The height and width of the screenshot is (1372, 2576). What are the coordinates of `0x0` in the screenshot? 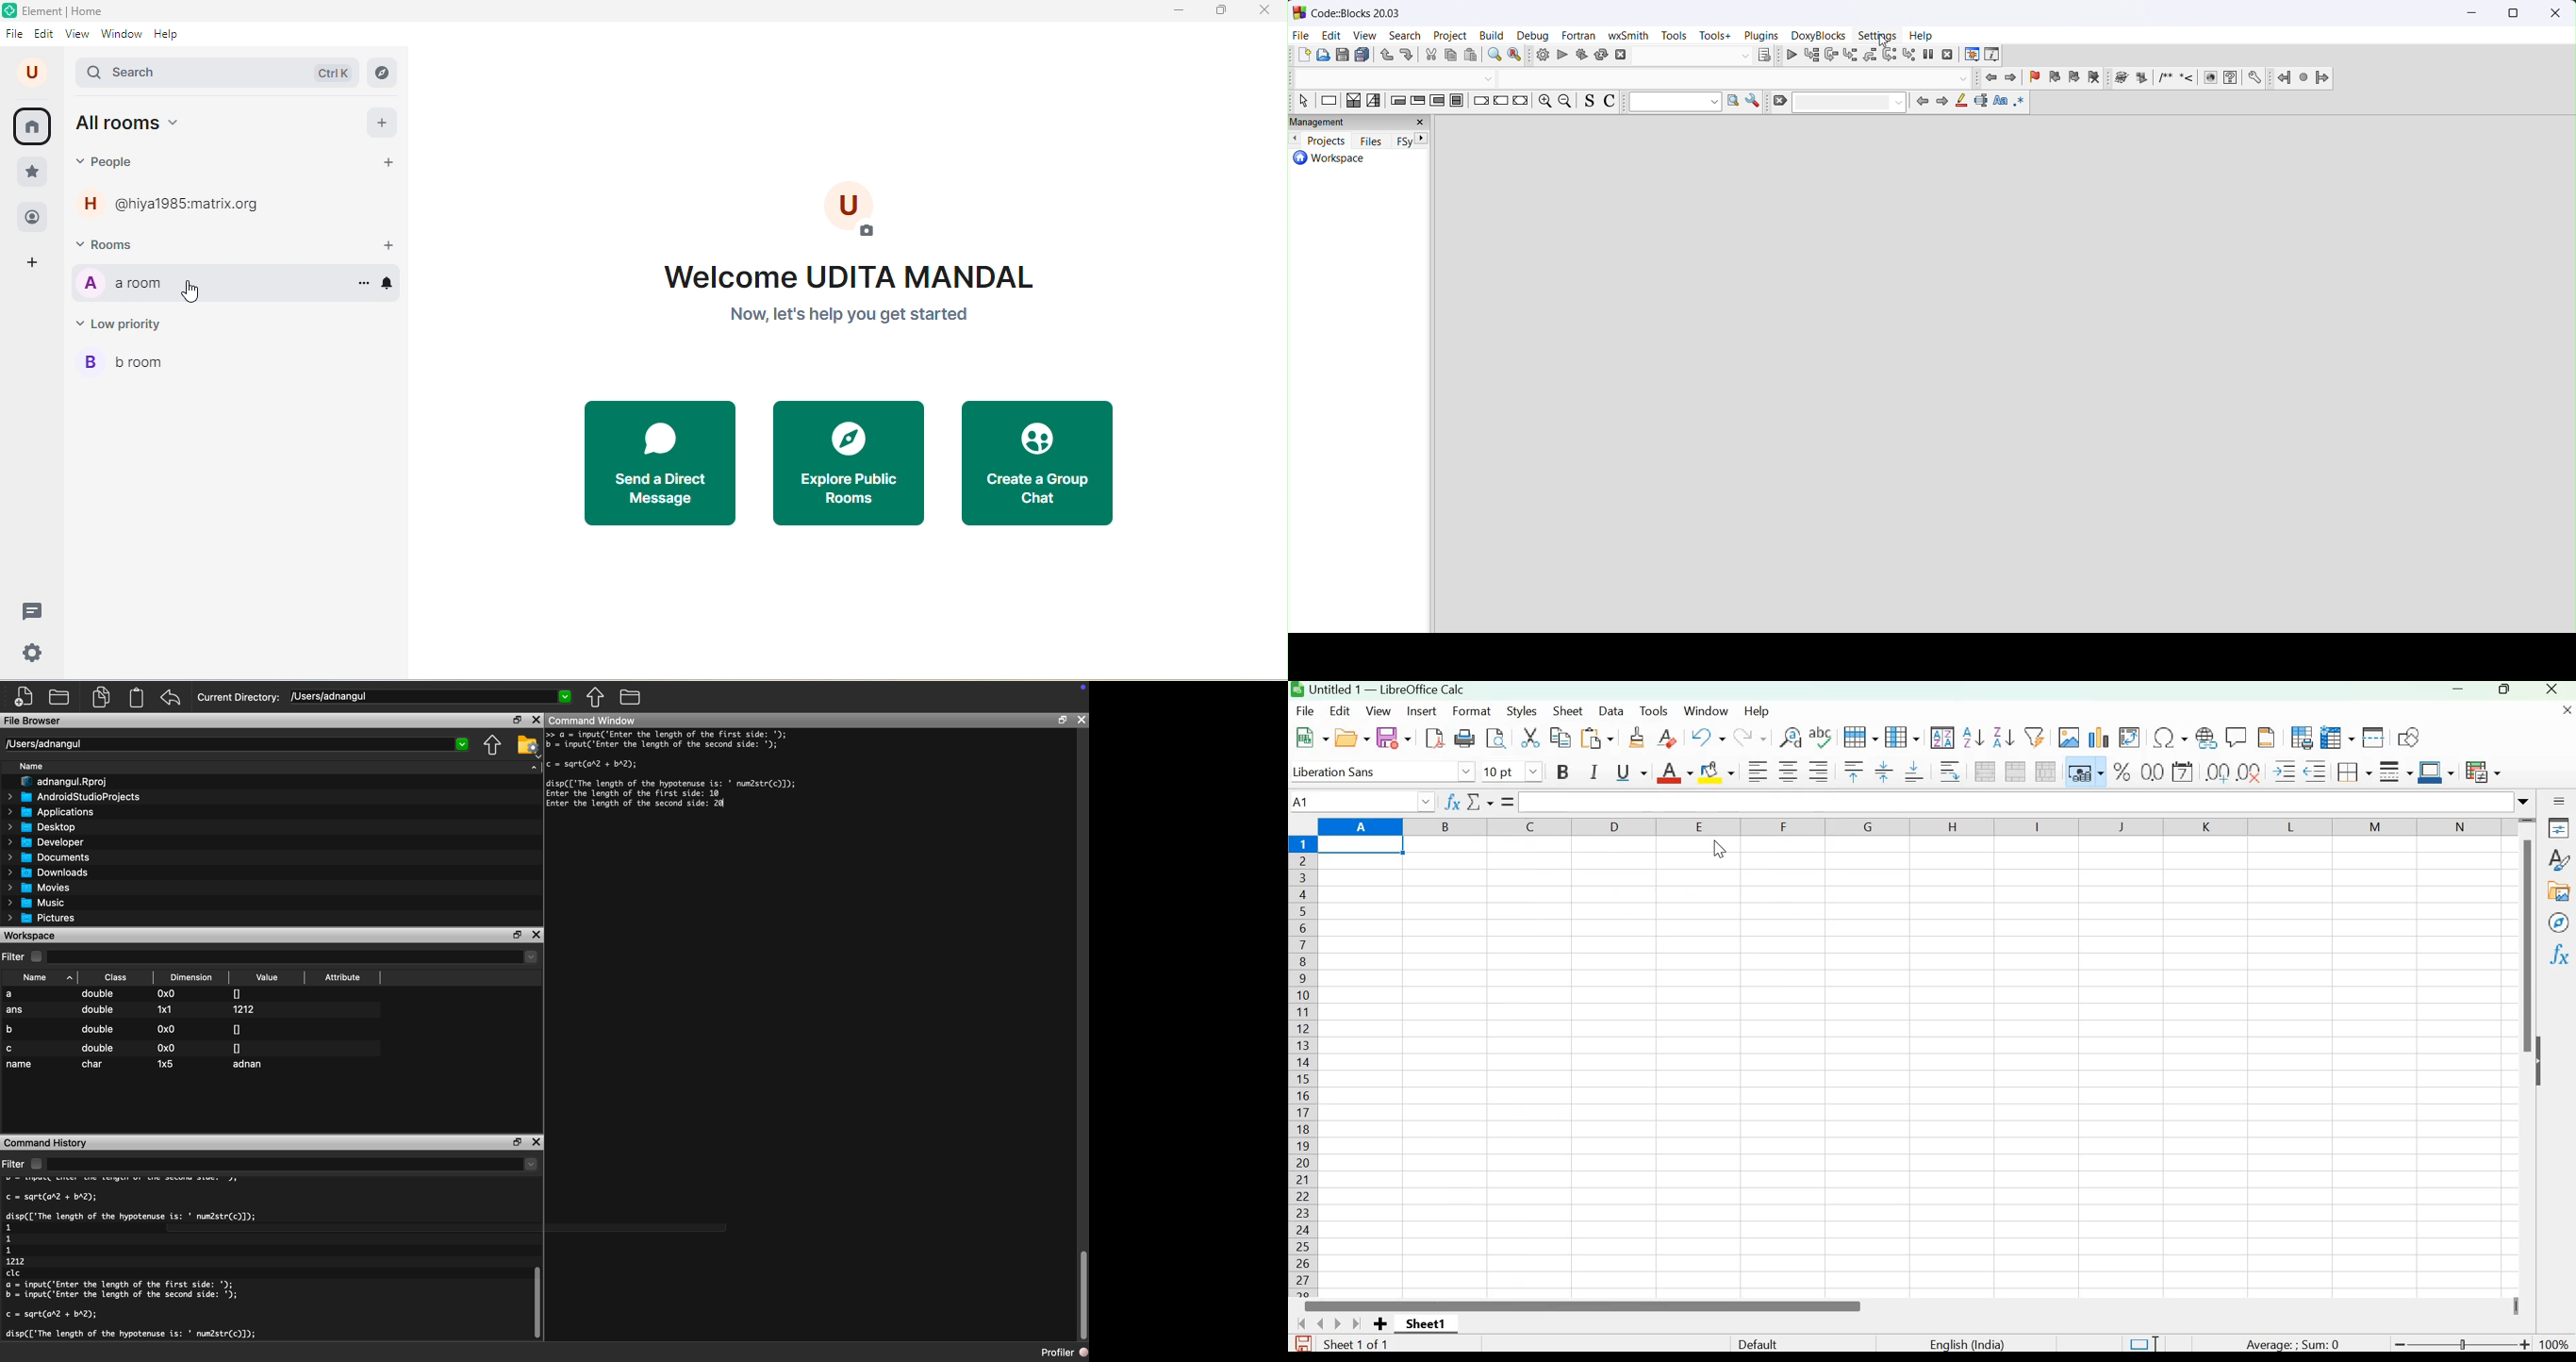 It's located at (165, 1048).